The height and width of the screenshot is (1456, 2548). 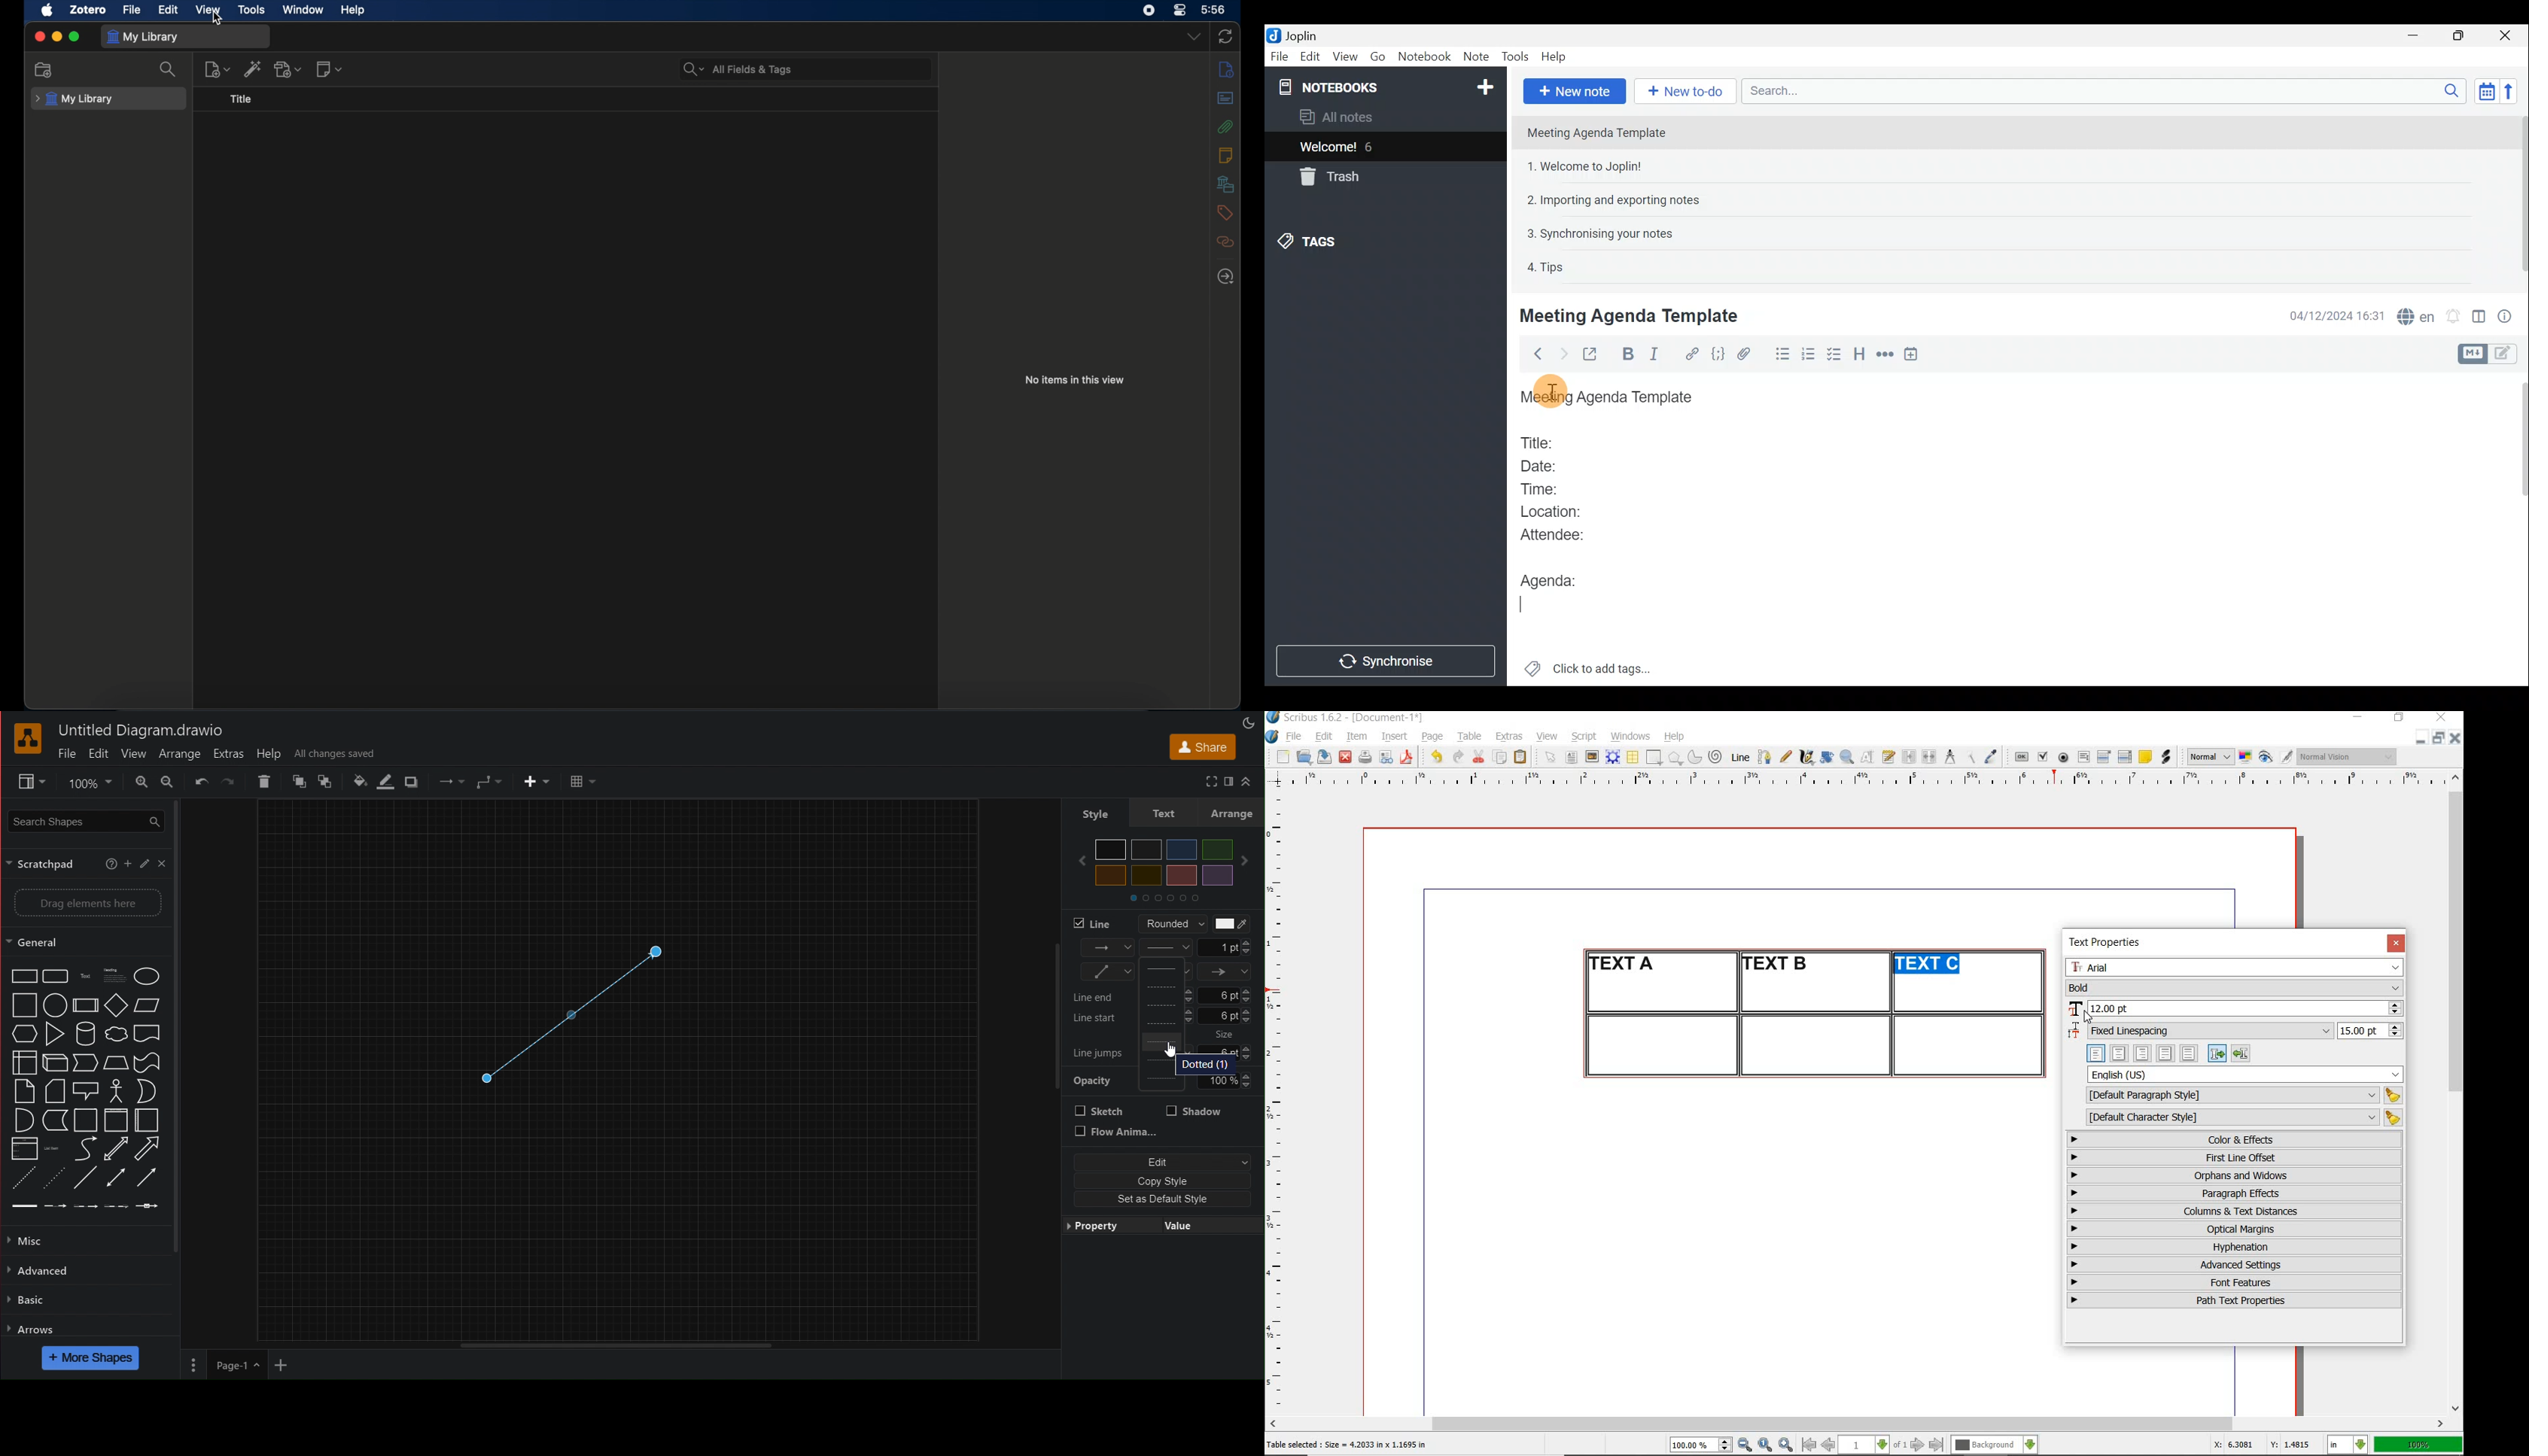 I want to click on Welcome!, so click(x=1329, y=148).